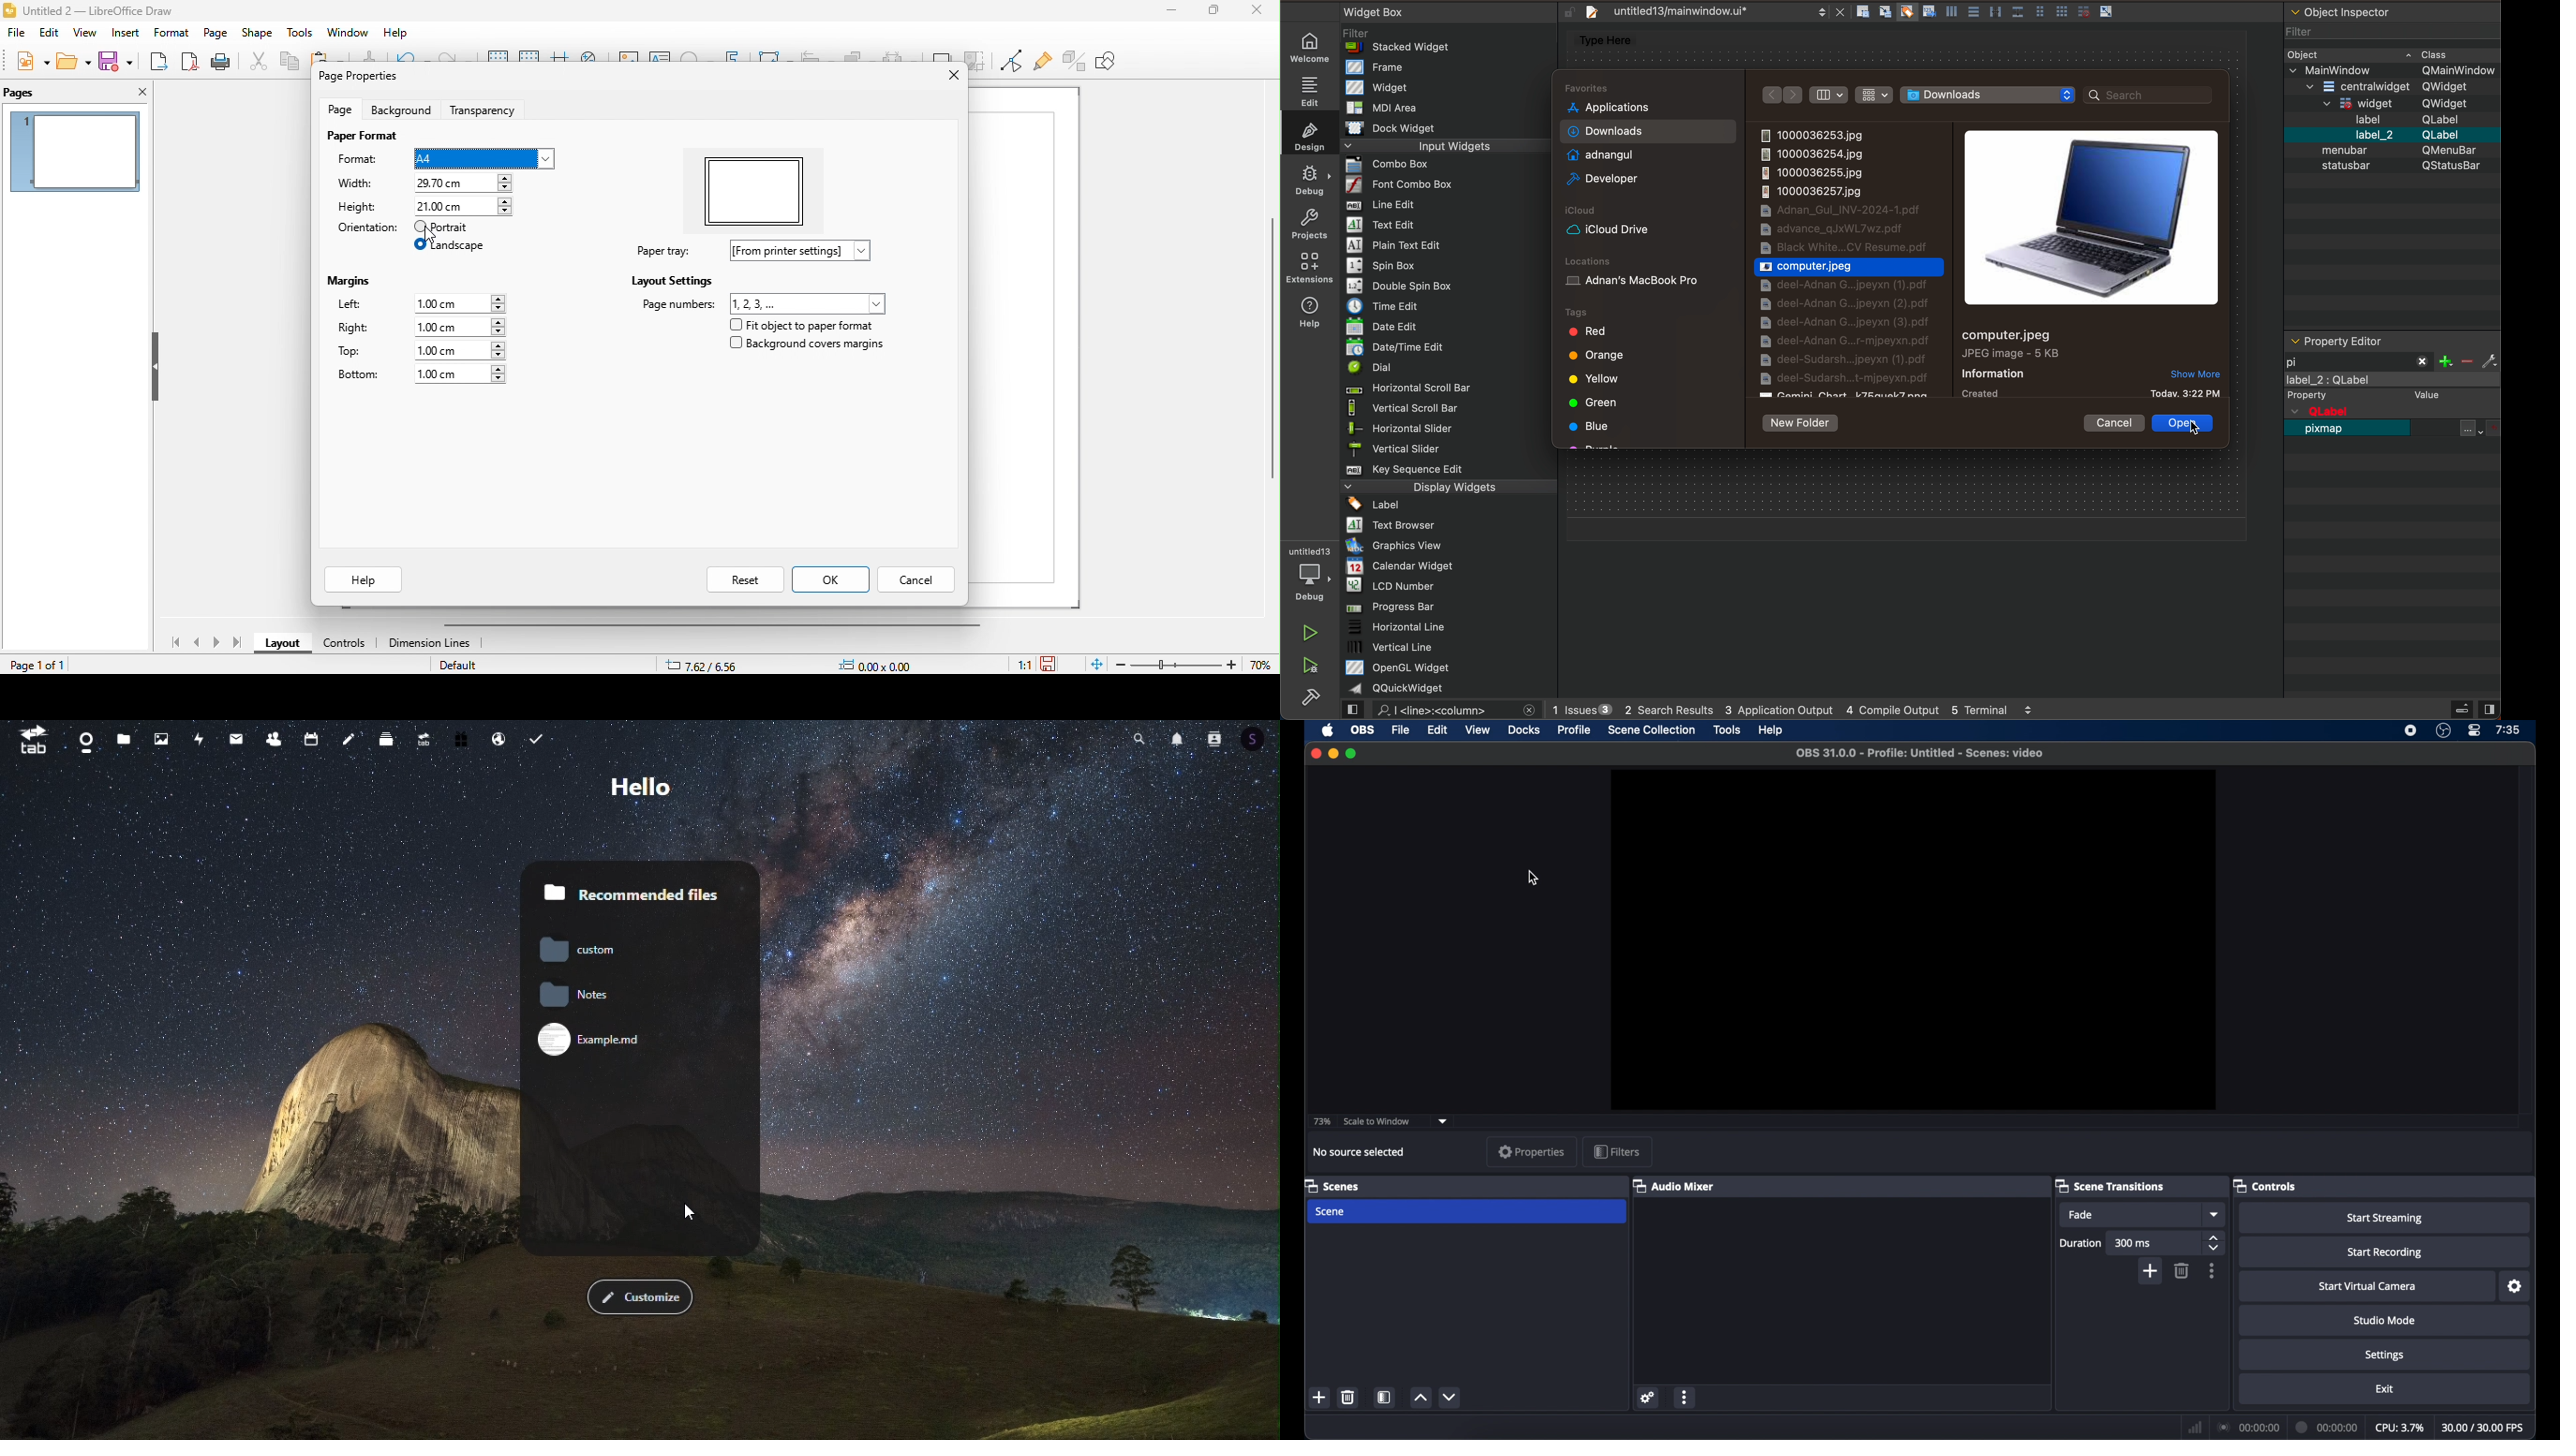  What do you see at coordinates (339, 112) in the screenshot?
I see `page` at bounding box center [339, 112].